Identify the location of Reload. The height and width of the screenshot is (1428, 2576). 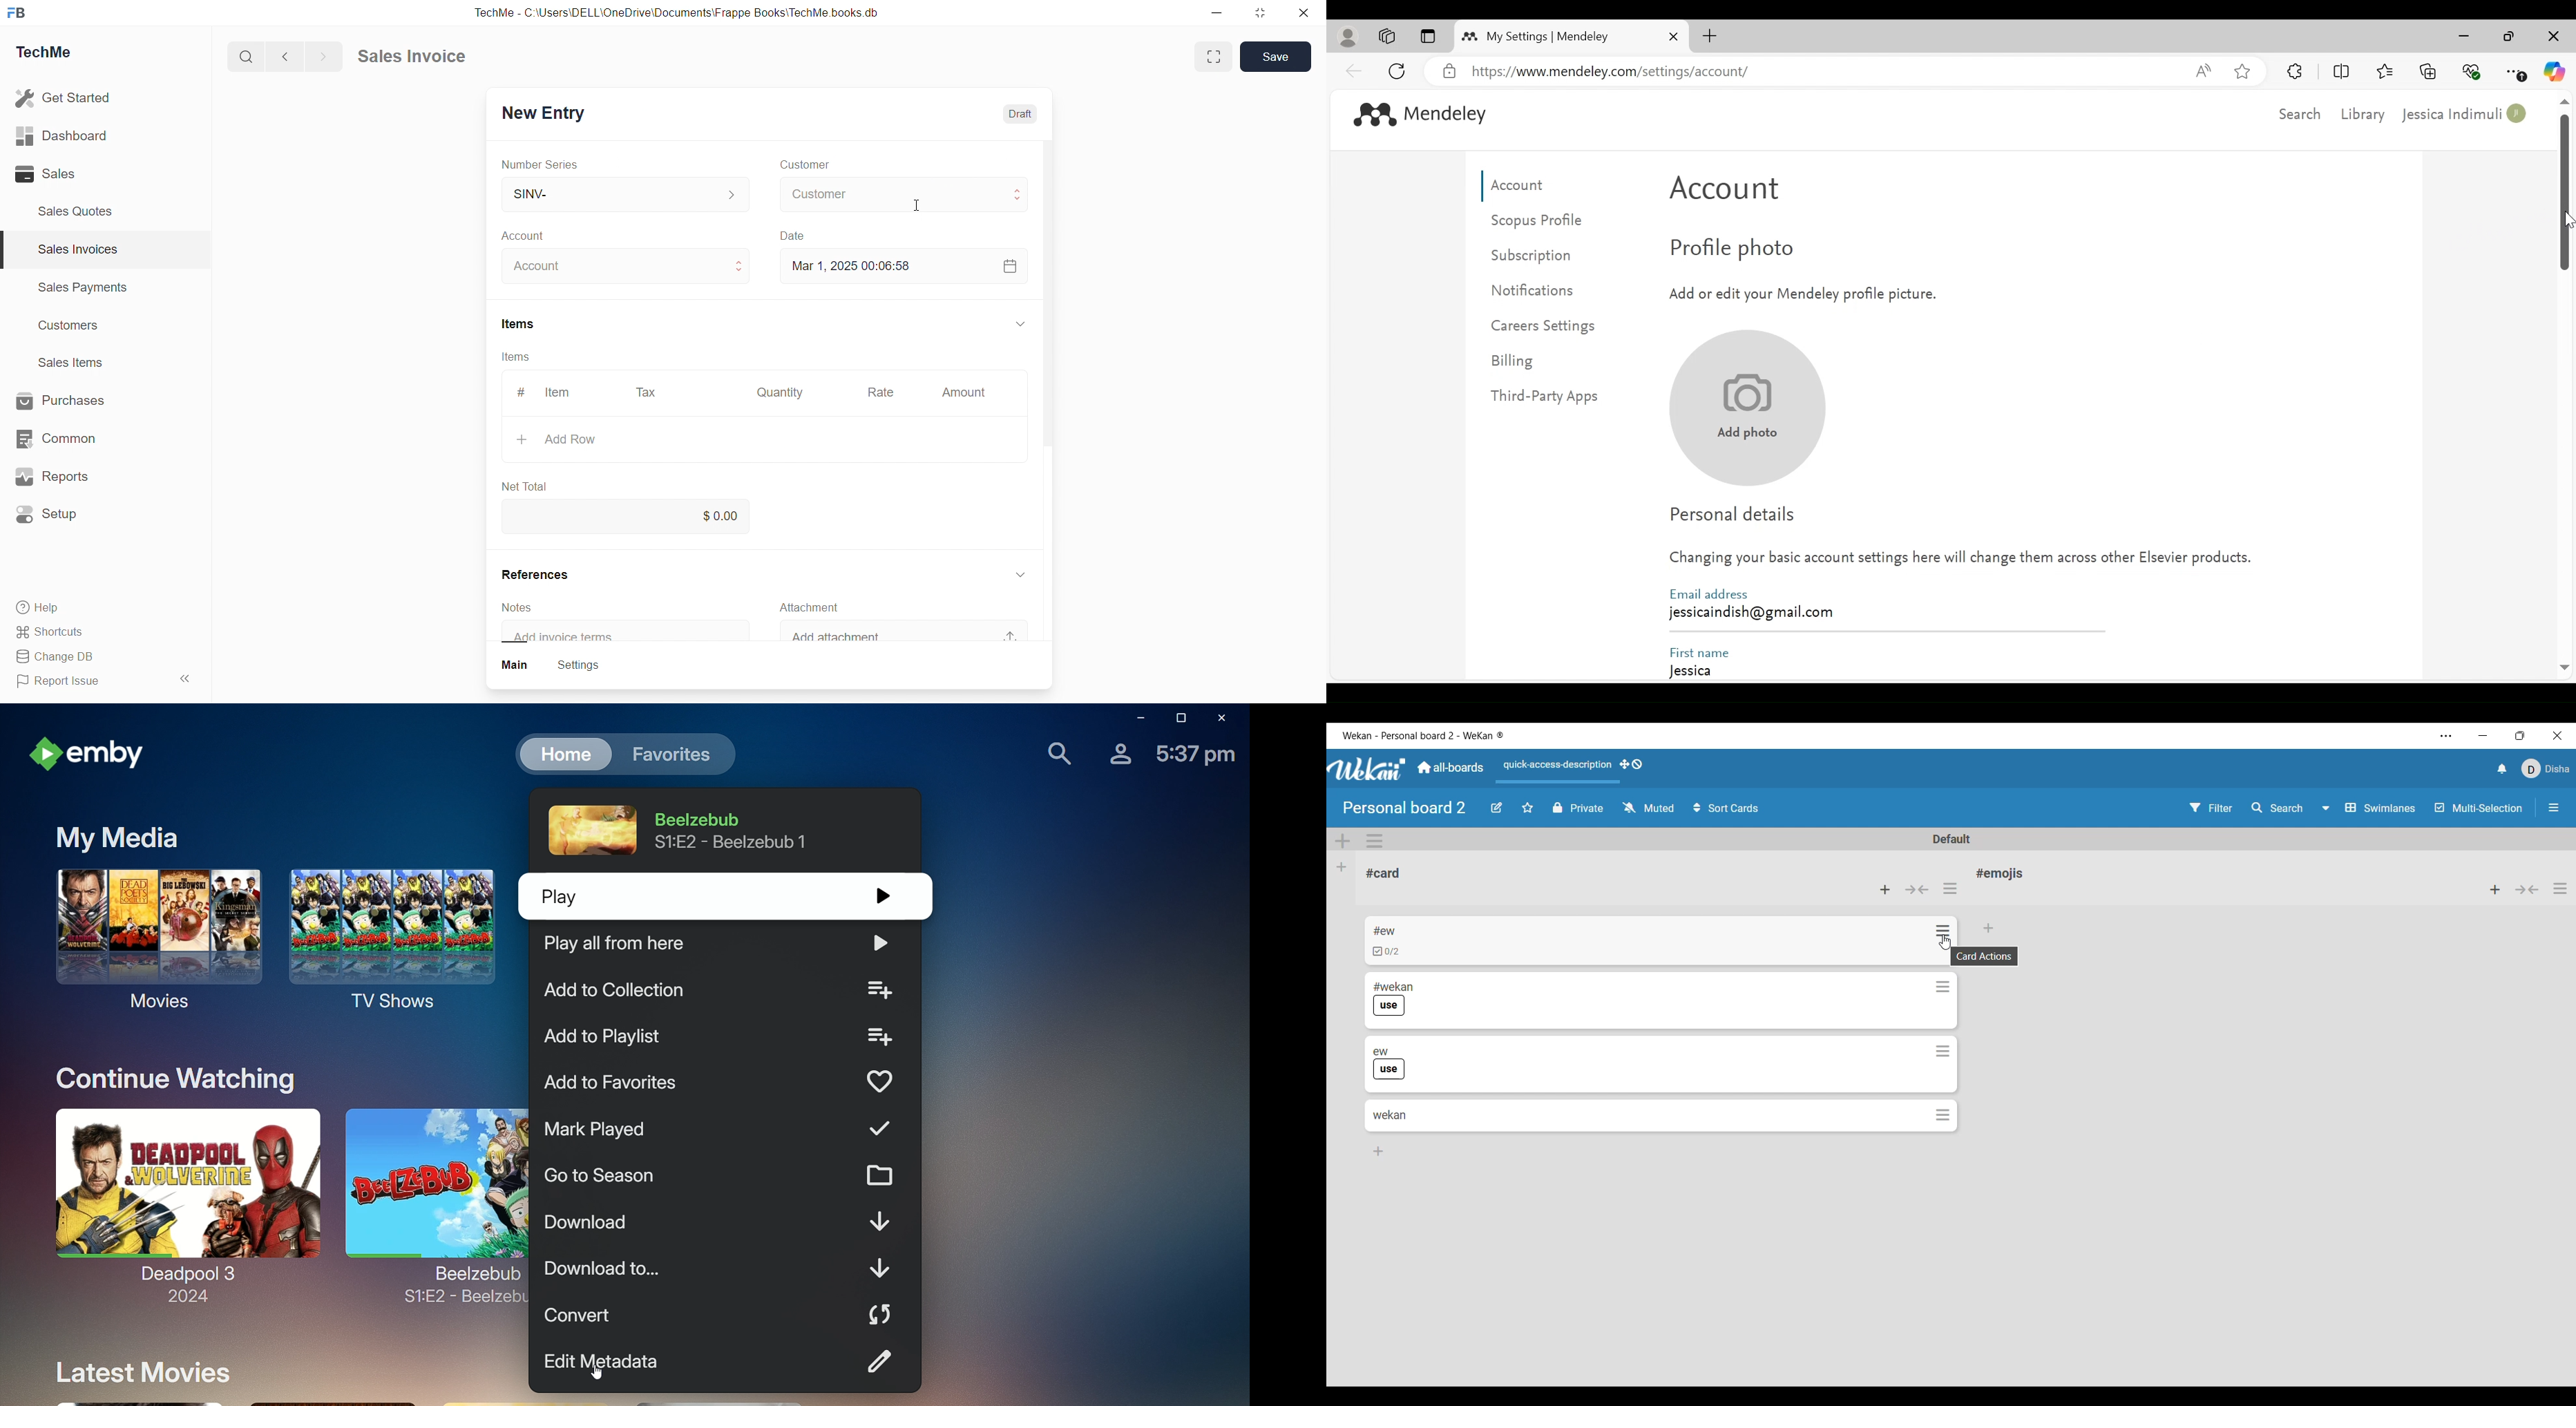
(1399, 70).